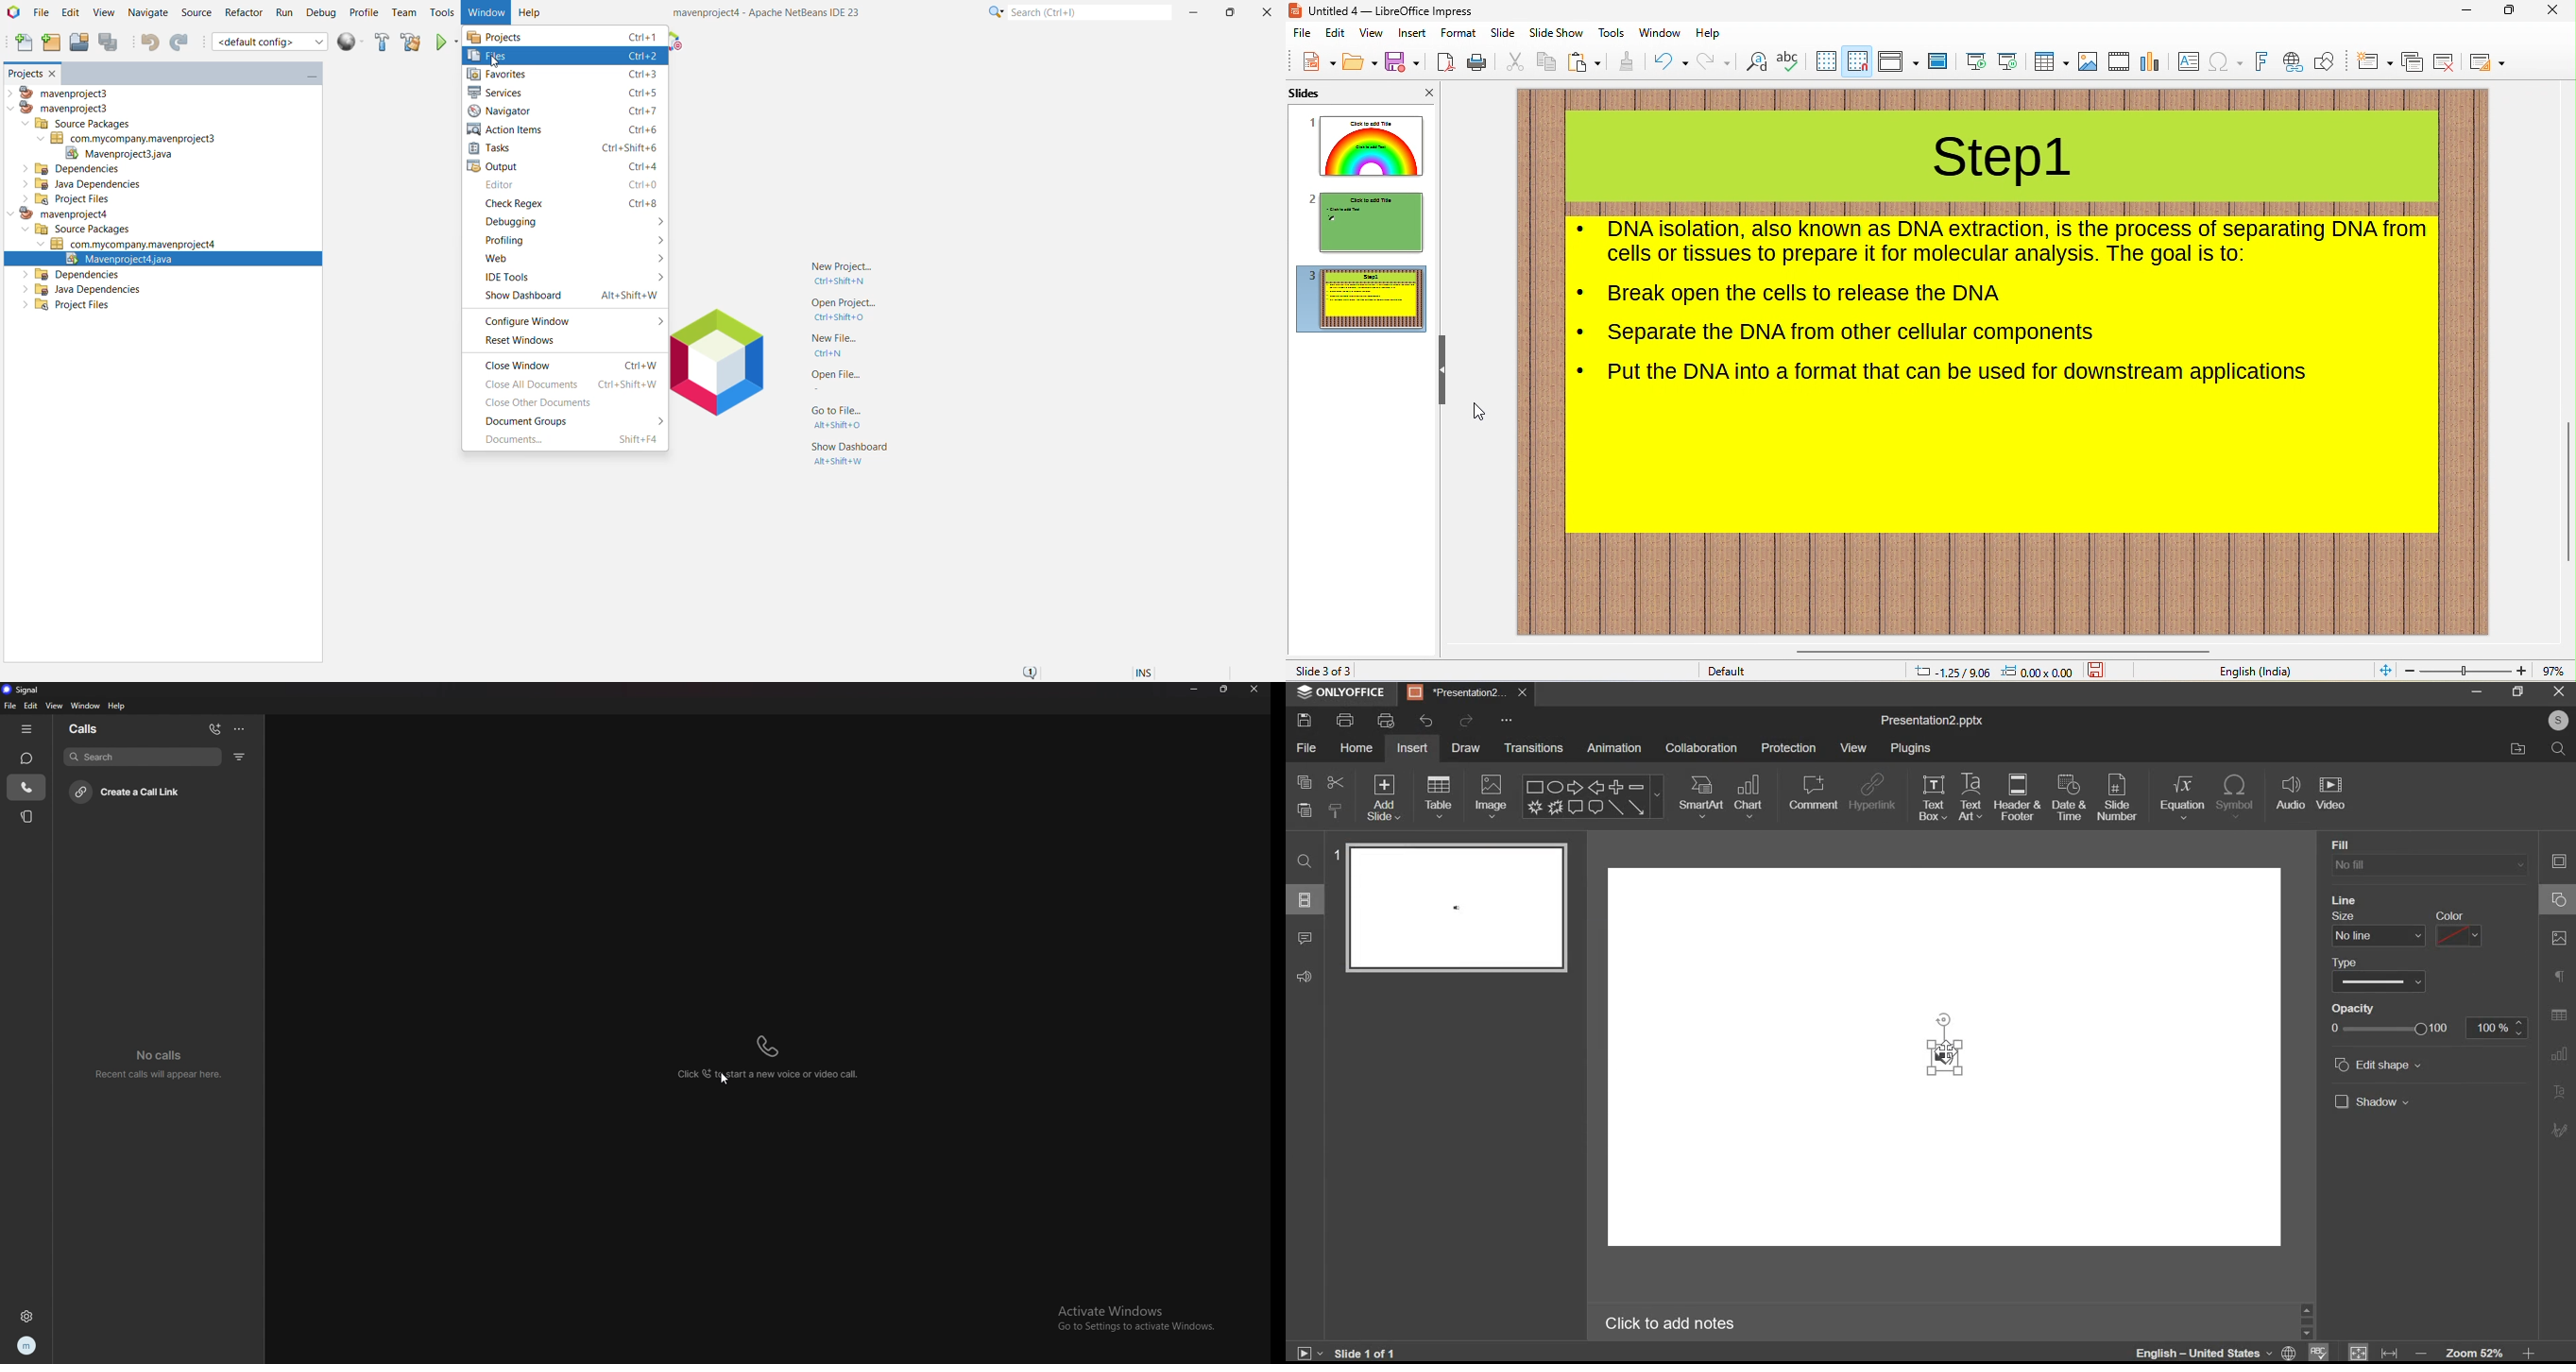 The height and width of the screenshot is (1372, 2576). Describe the element at coordinates (2558, 749) in the screenshot. I see `search` at that location.